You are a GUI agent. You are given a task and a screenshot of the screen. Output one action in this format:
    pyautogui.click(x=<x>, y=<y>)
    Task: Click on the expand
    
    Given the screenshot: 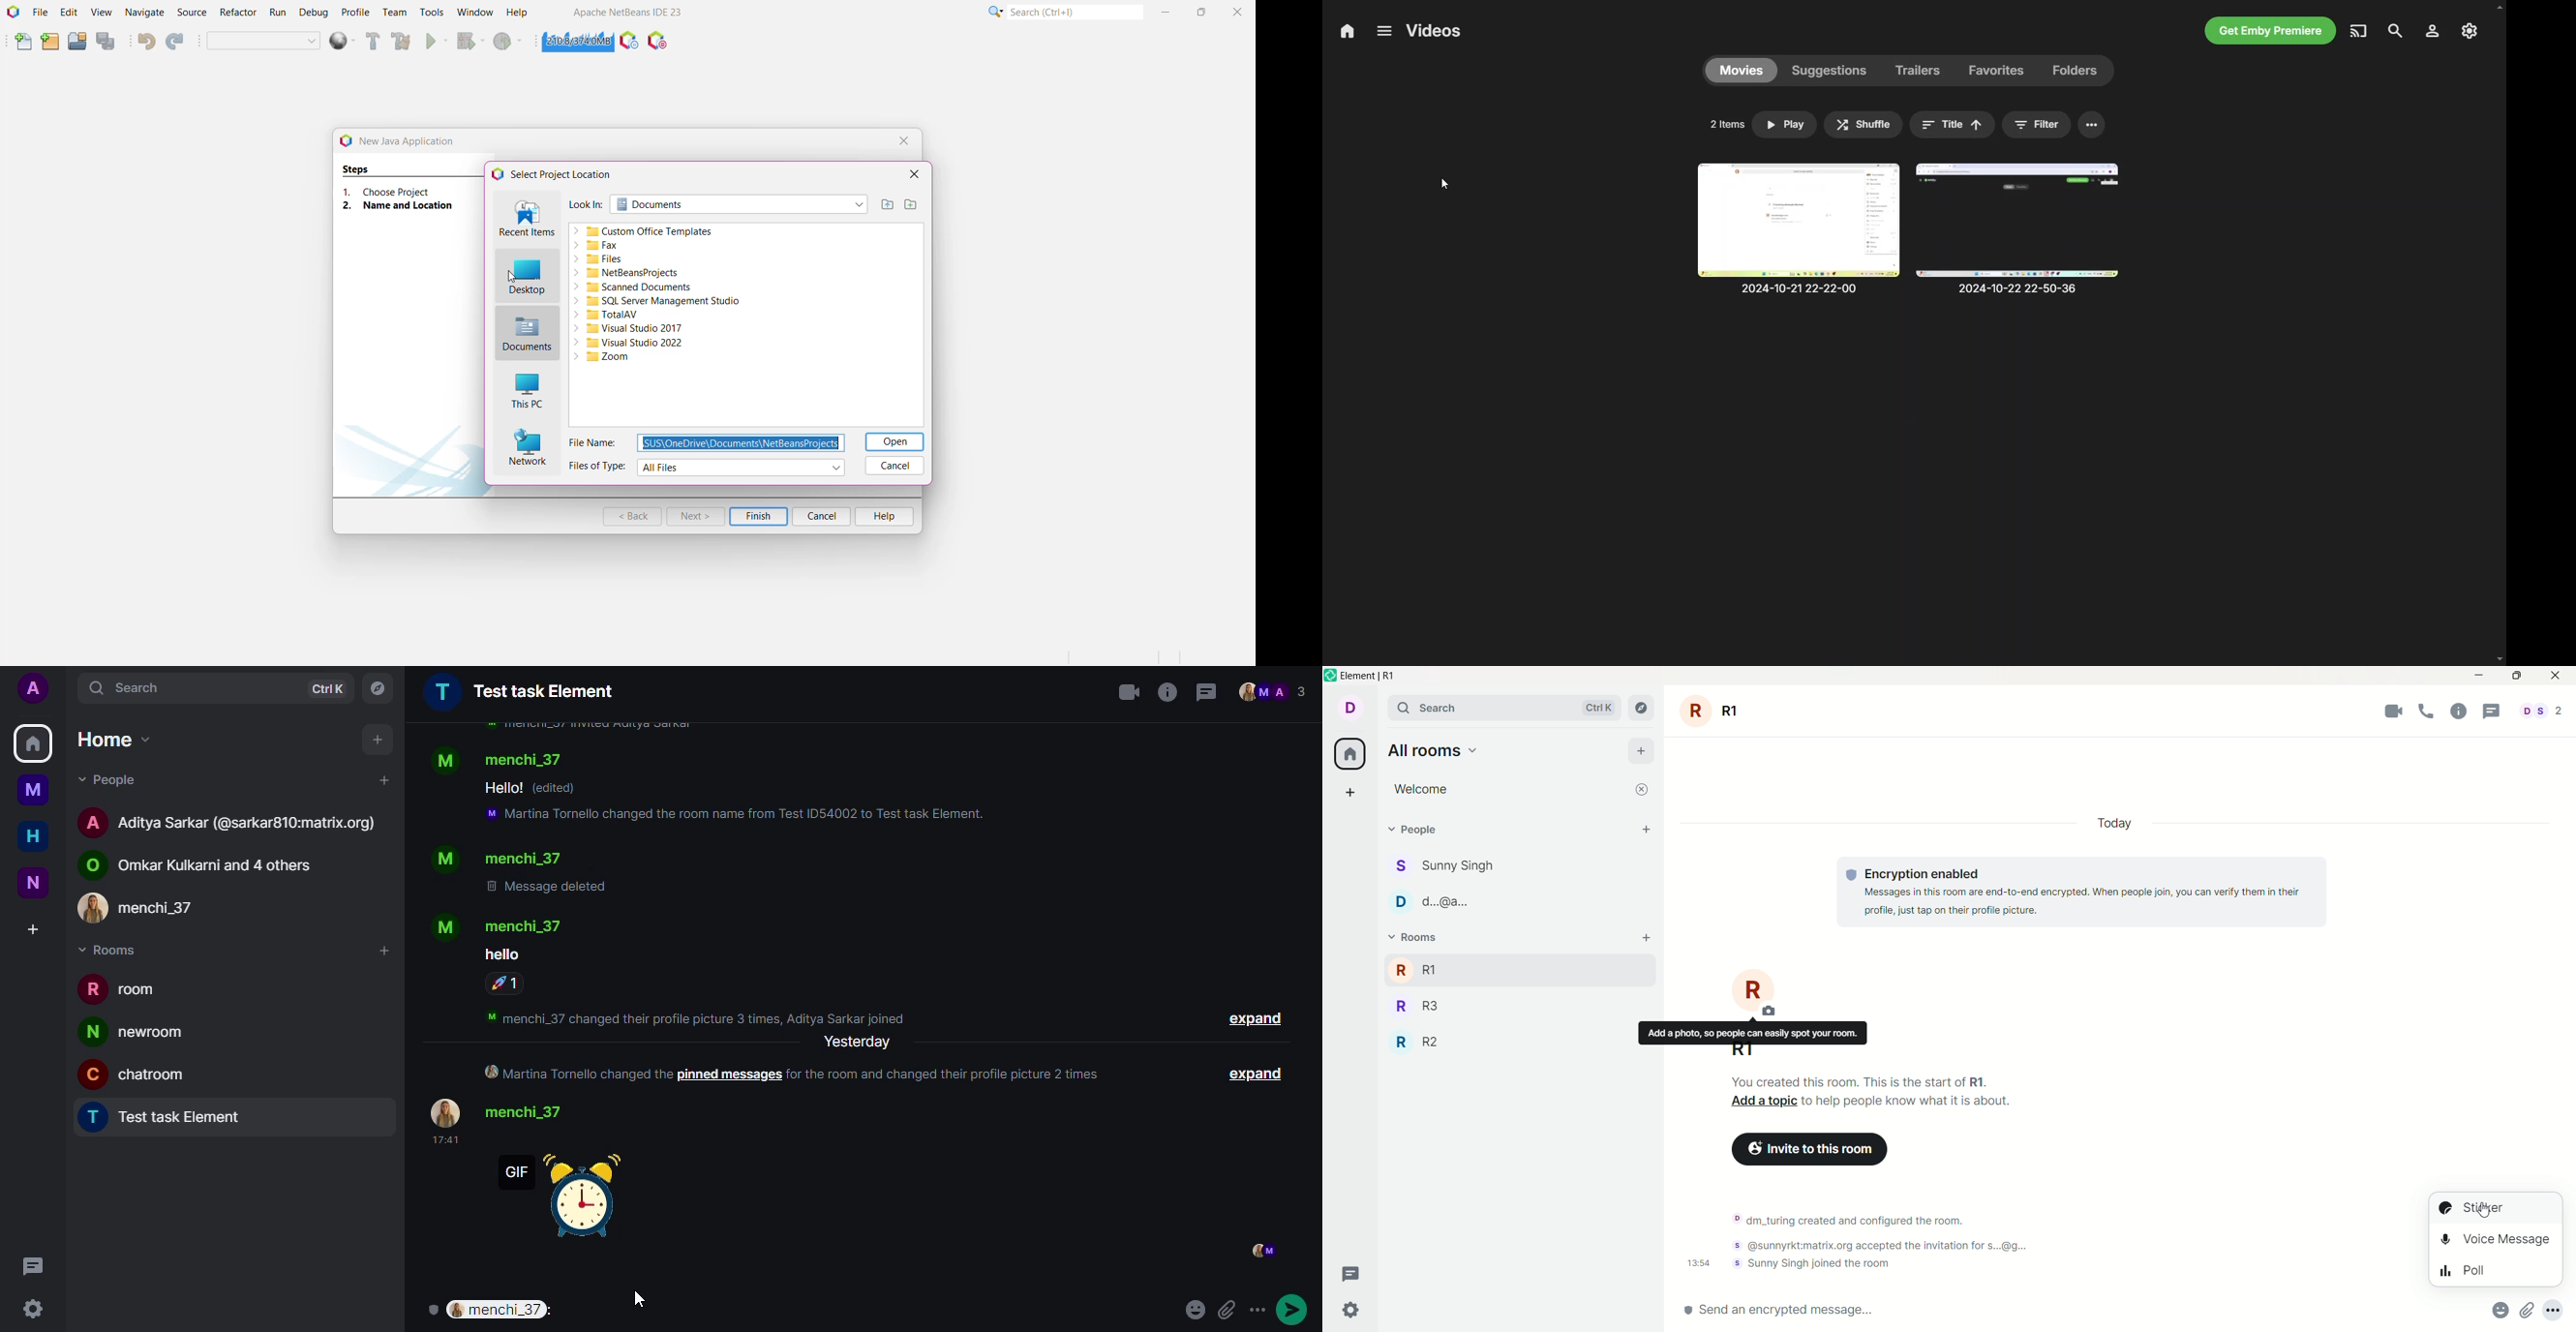 What is the action you would take?
    pyautogui.click(x=1255, y=1020)
    